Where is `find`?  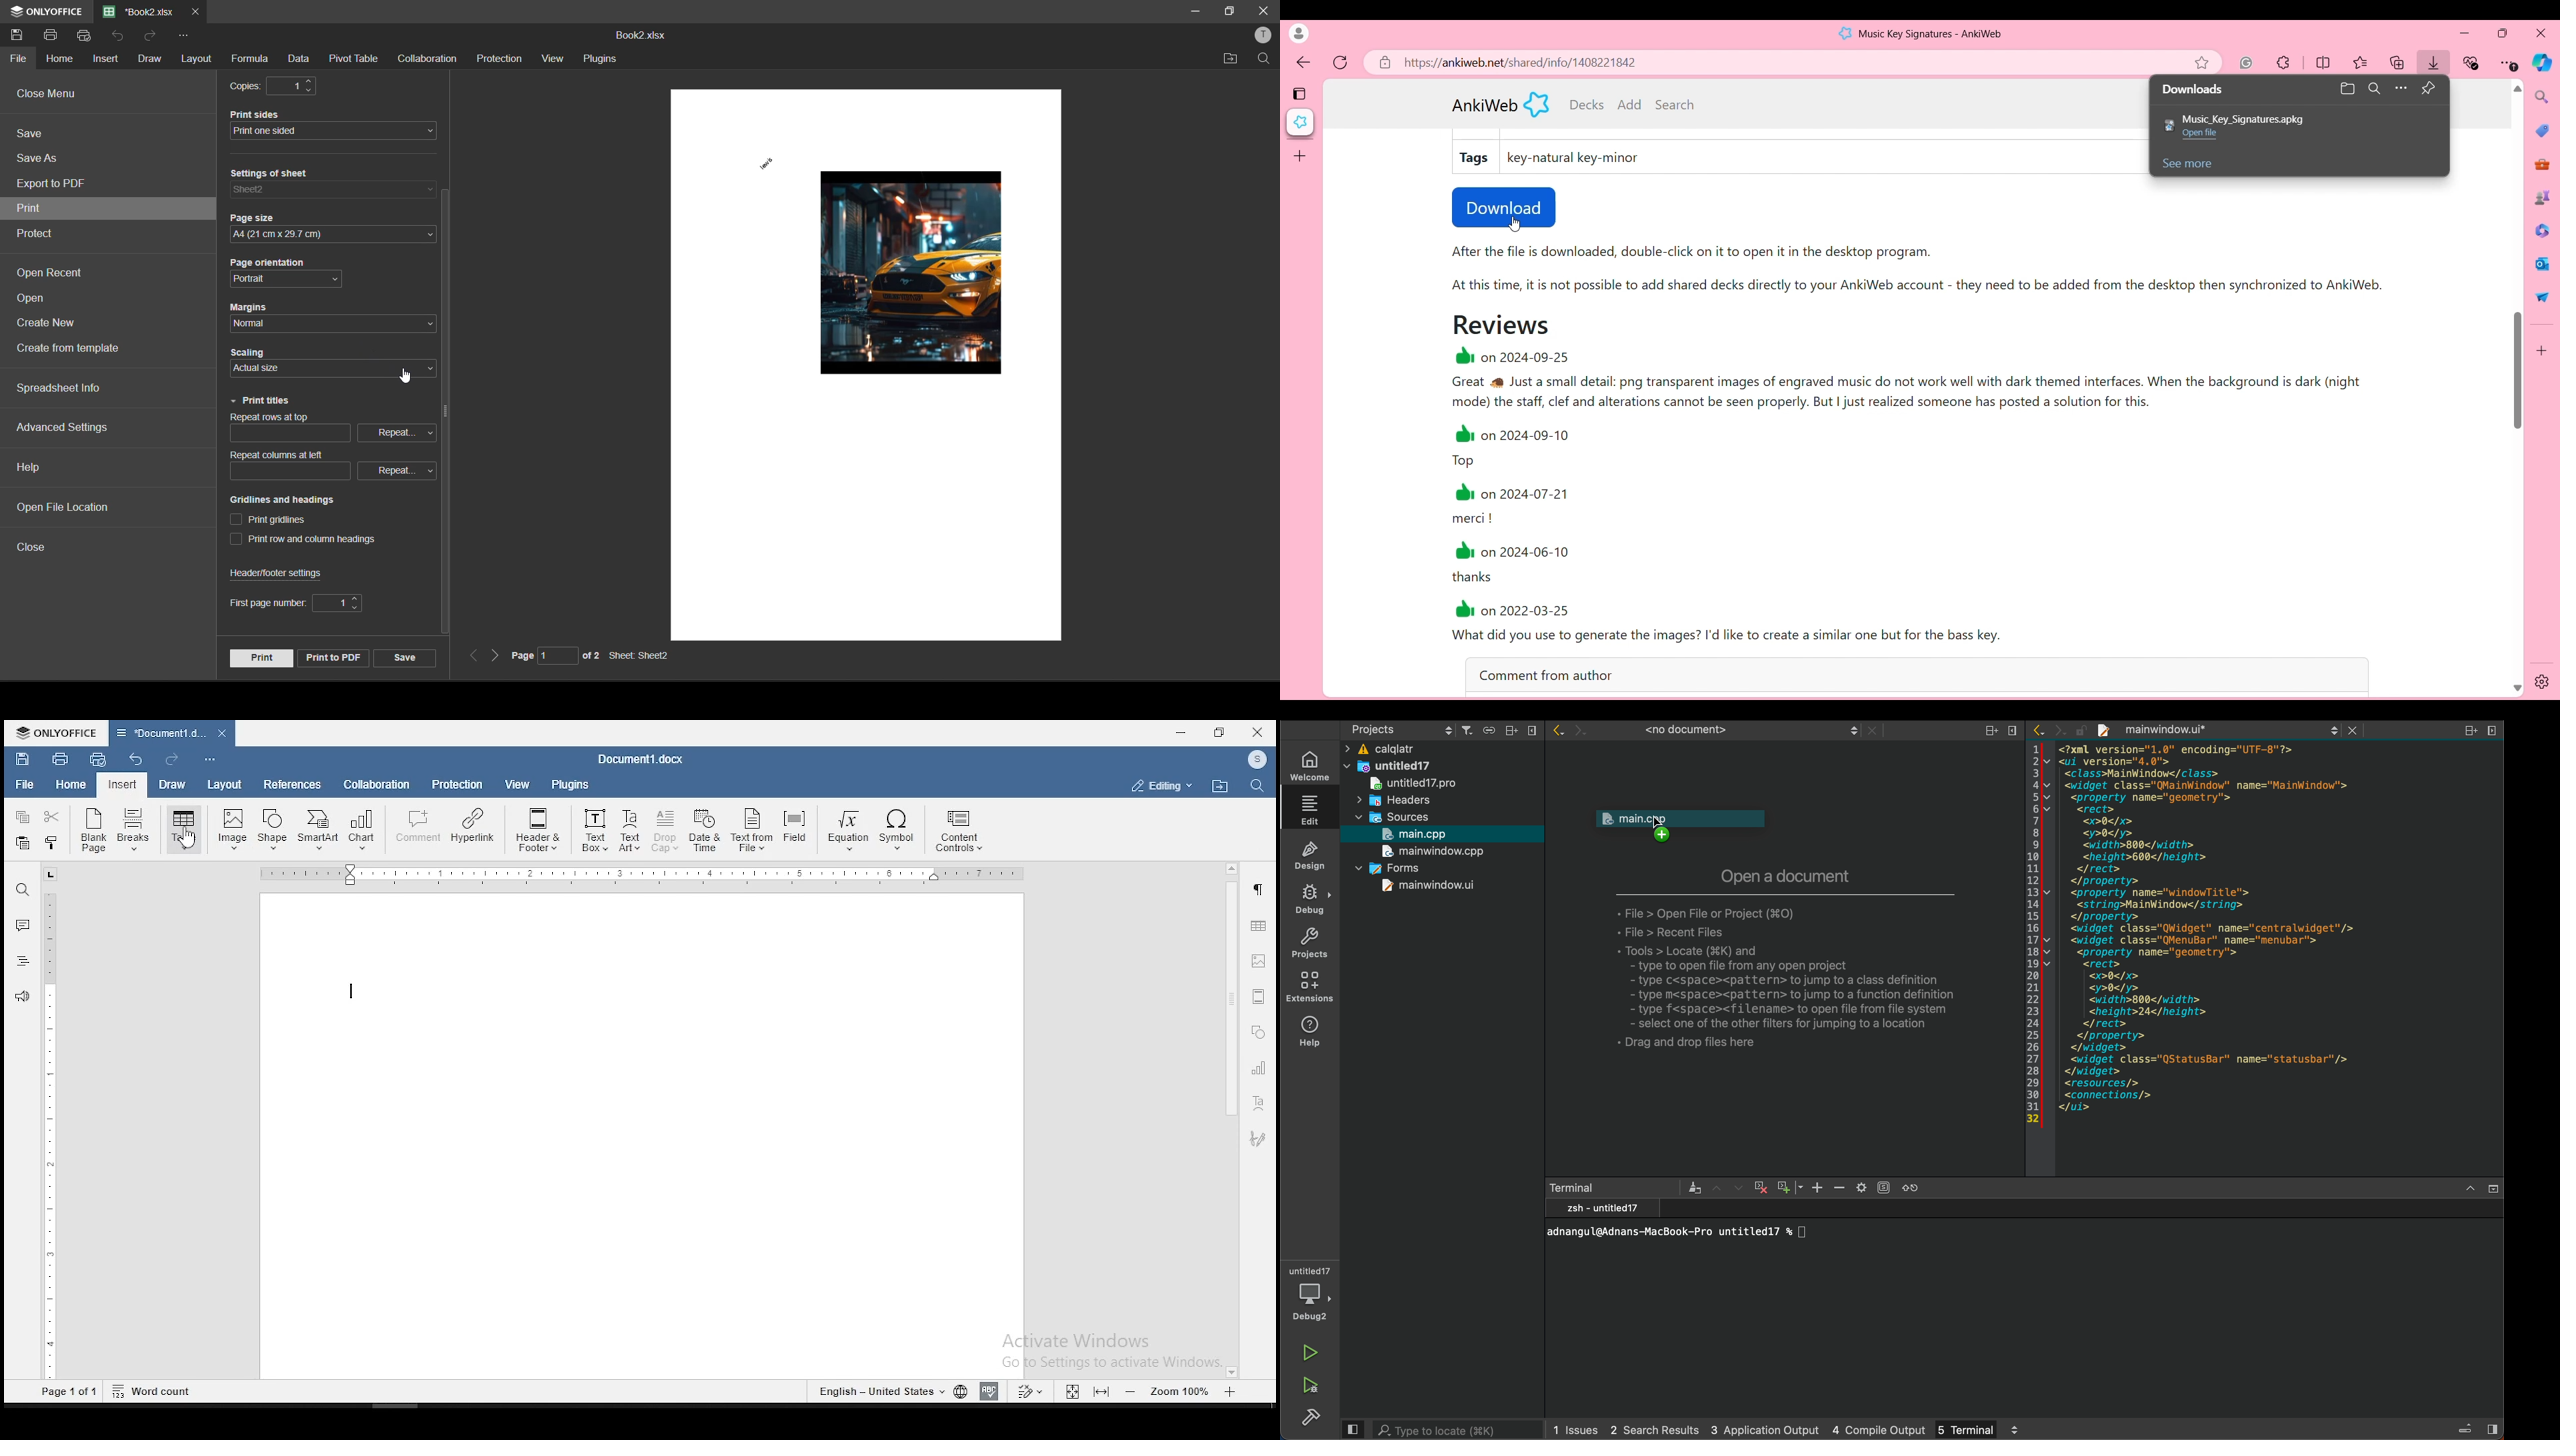 find is located at coordinates (1255, 787).